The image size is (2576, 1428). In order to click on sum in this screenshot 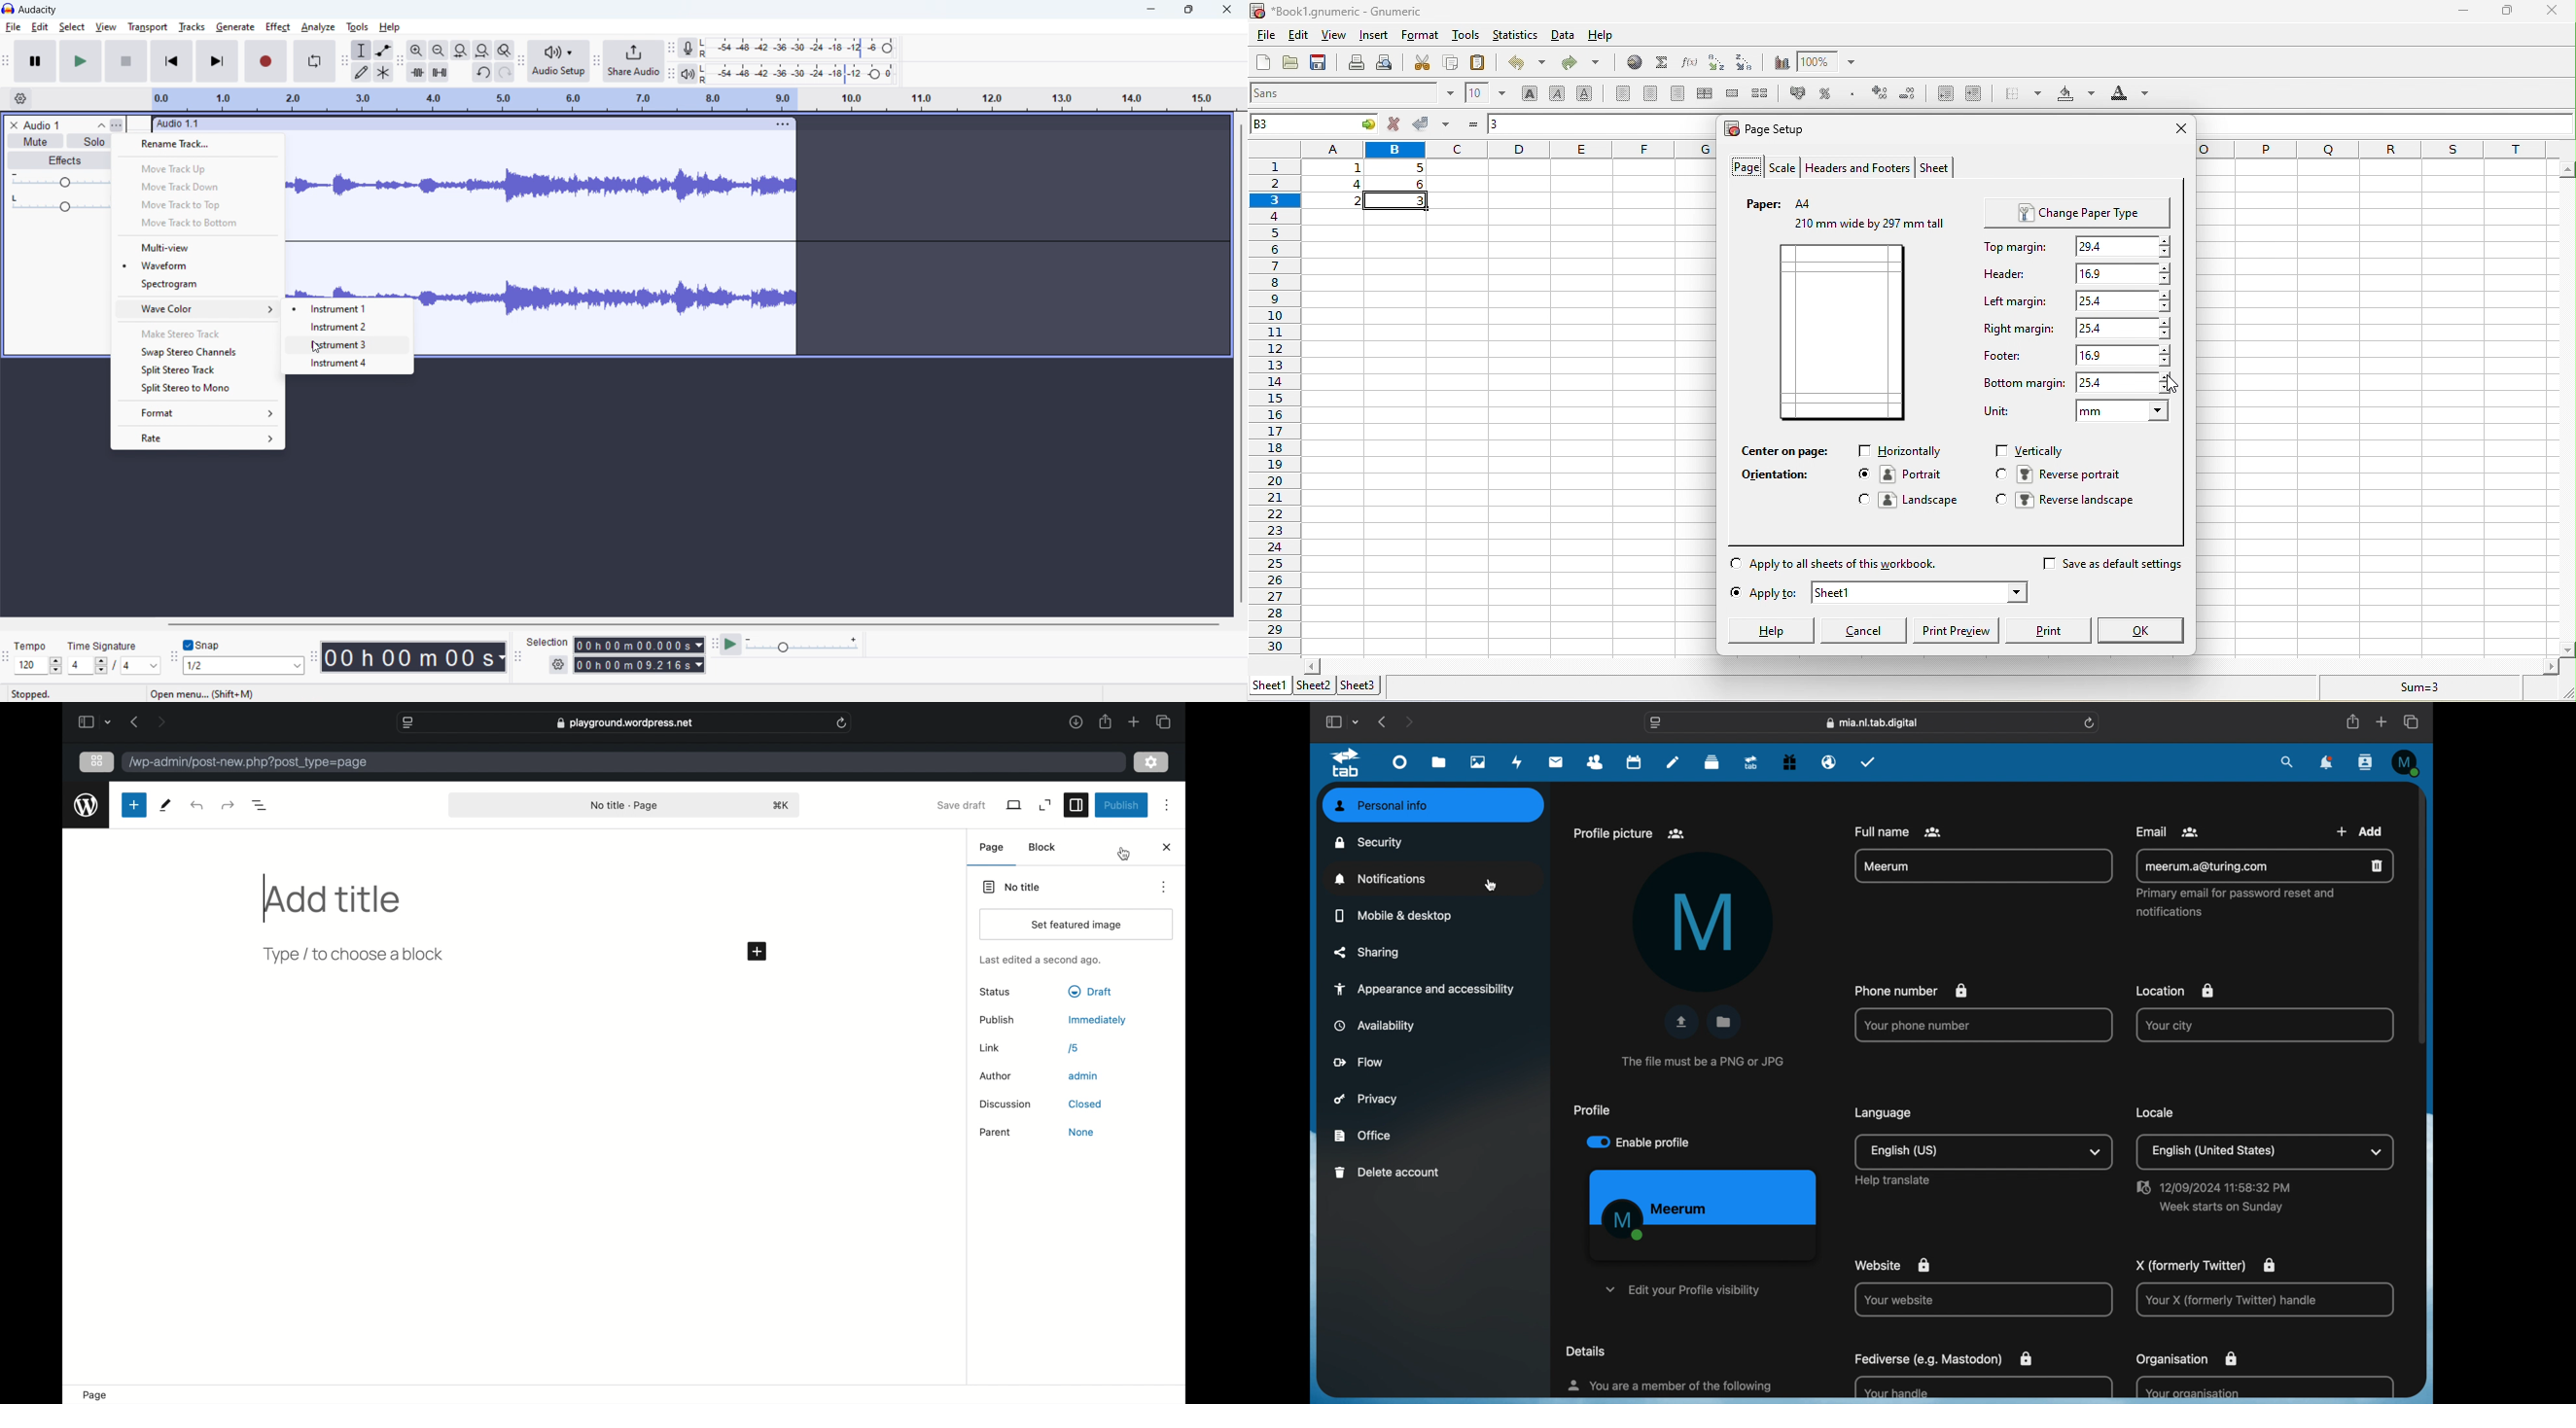, I will do `click(1662, 62)`.